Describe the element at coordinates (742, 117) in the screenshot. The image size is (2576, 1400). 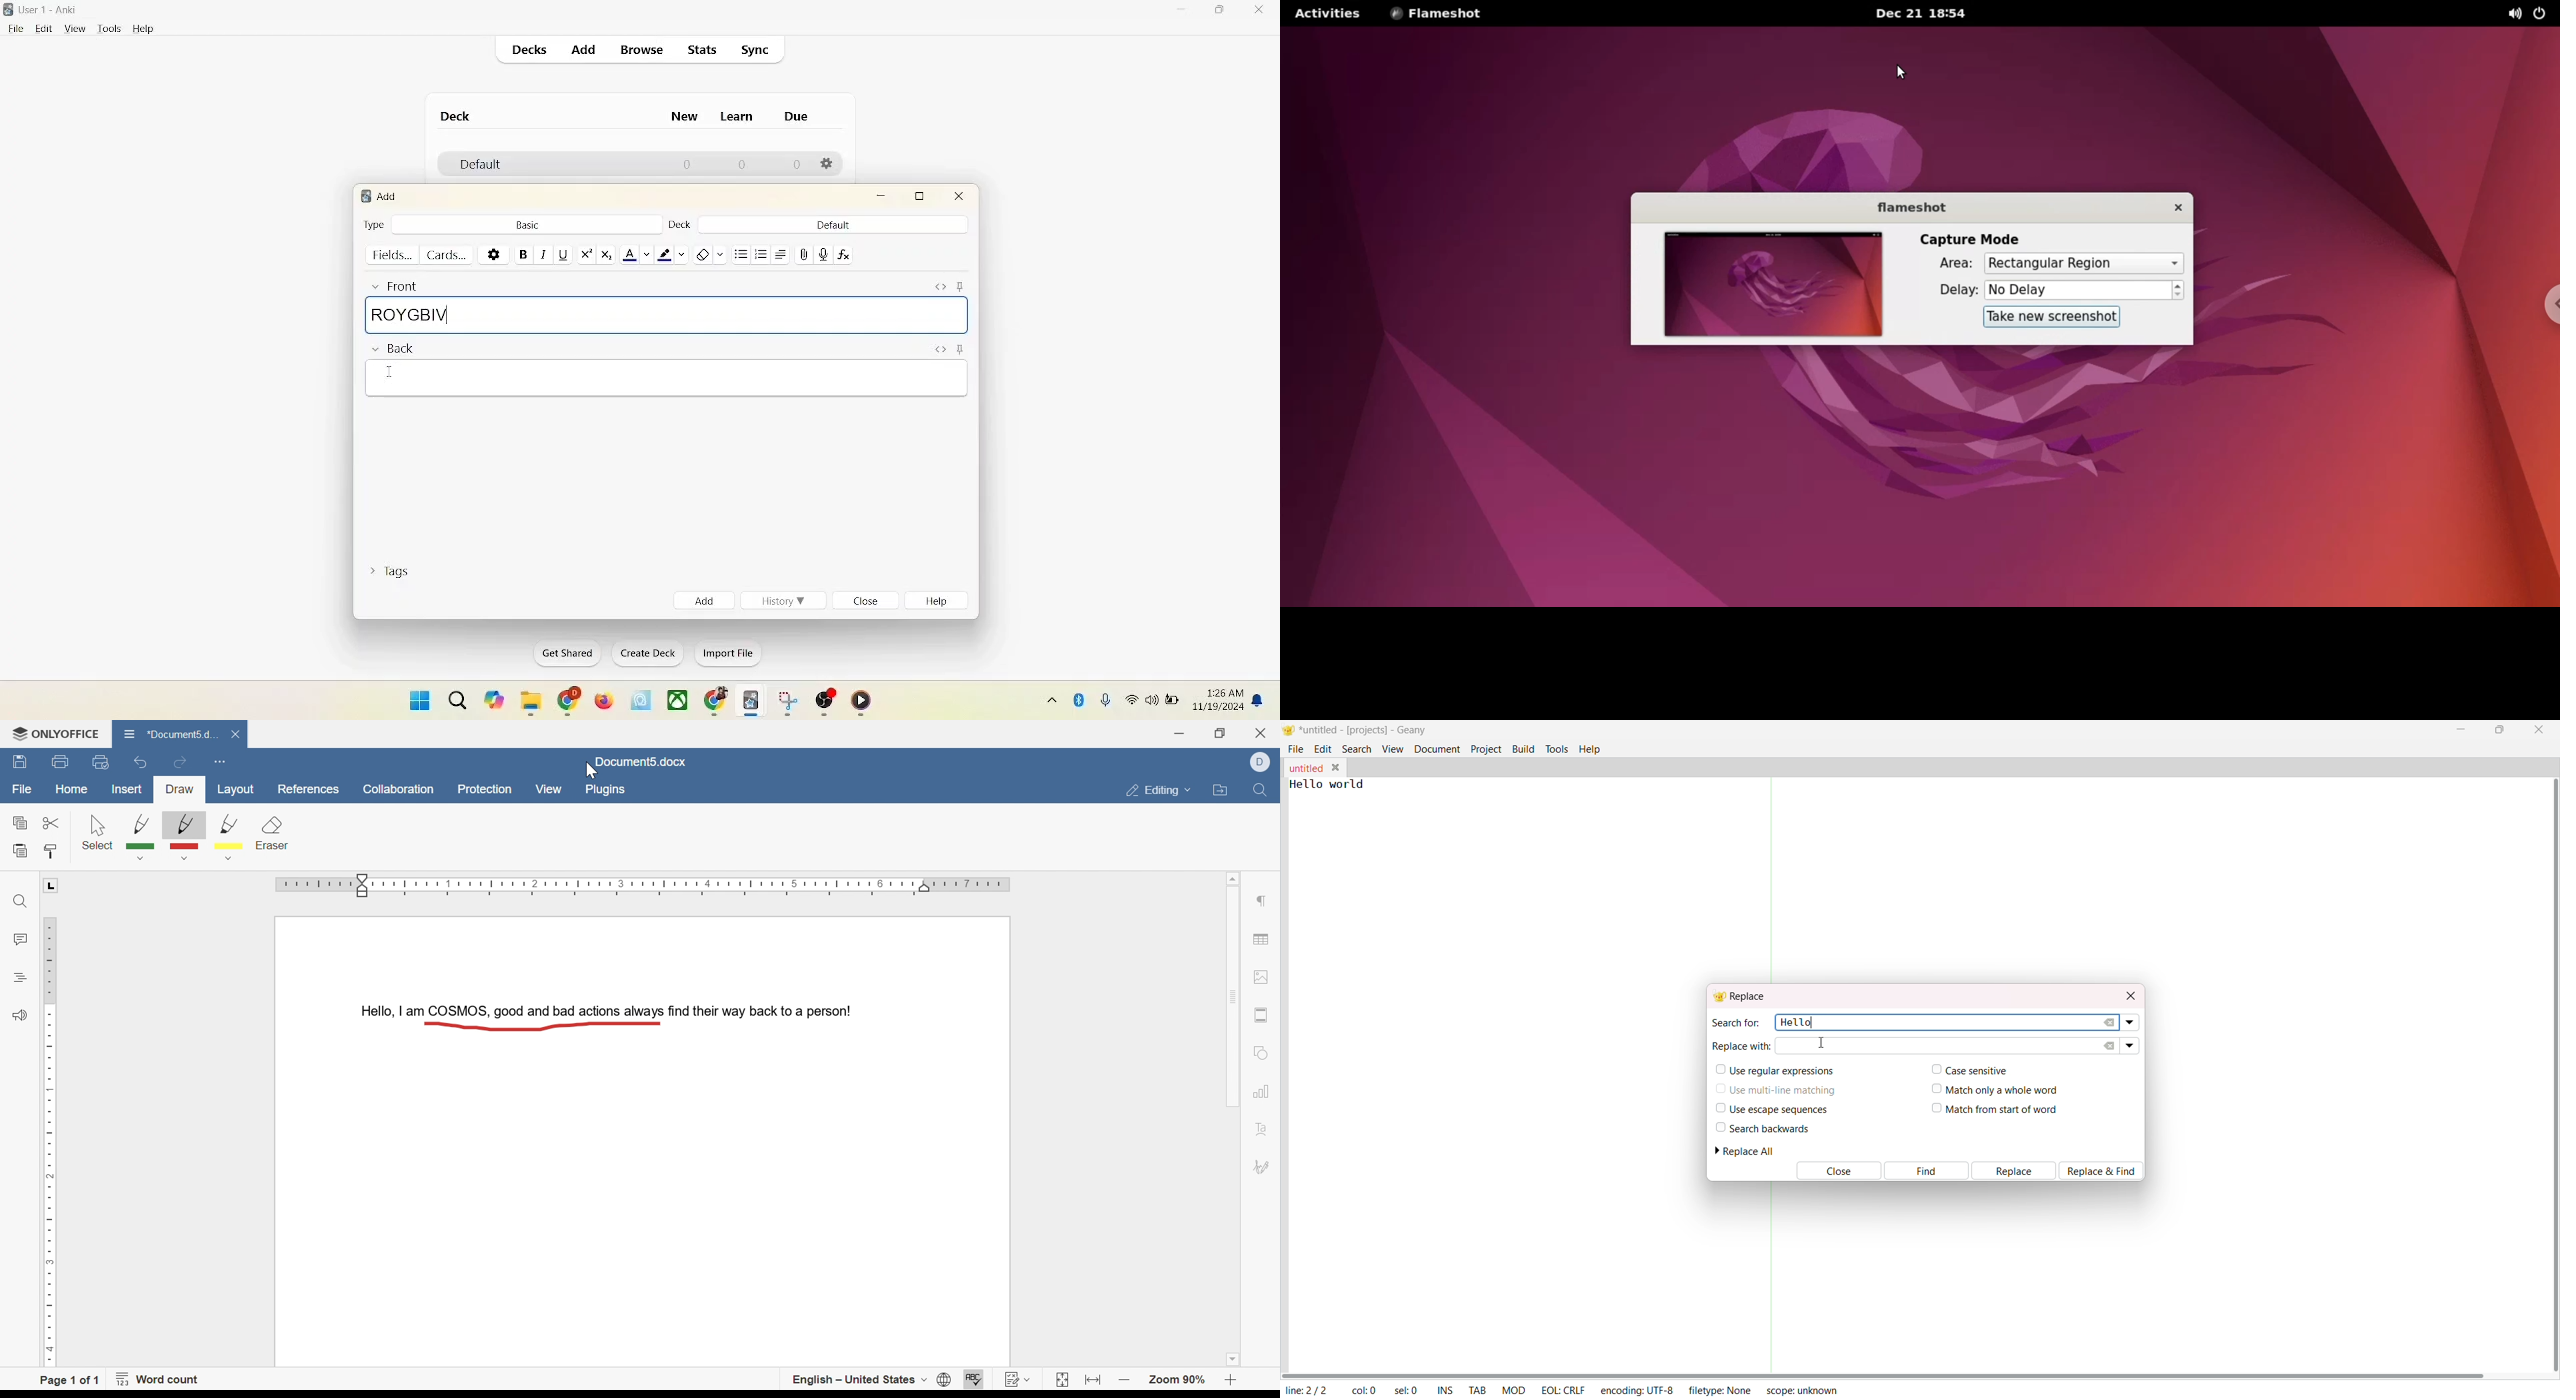
I see `learn` at that location.